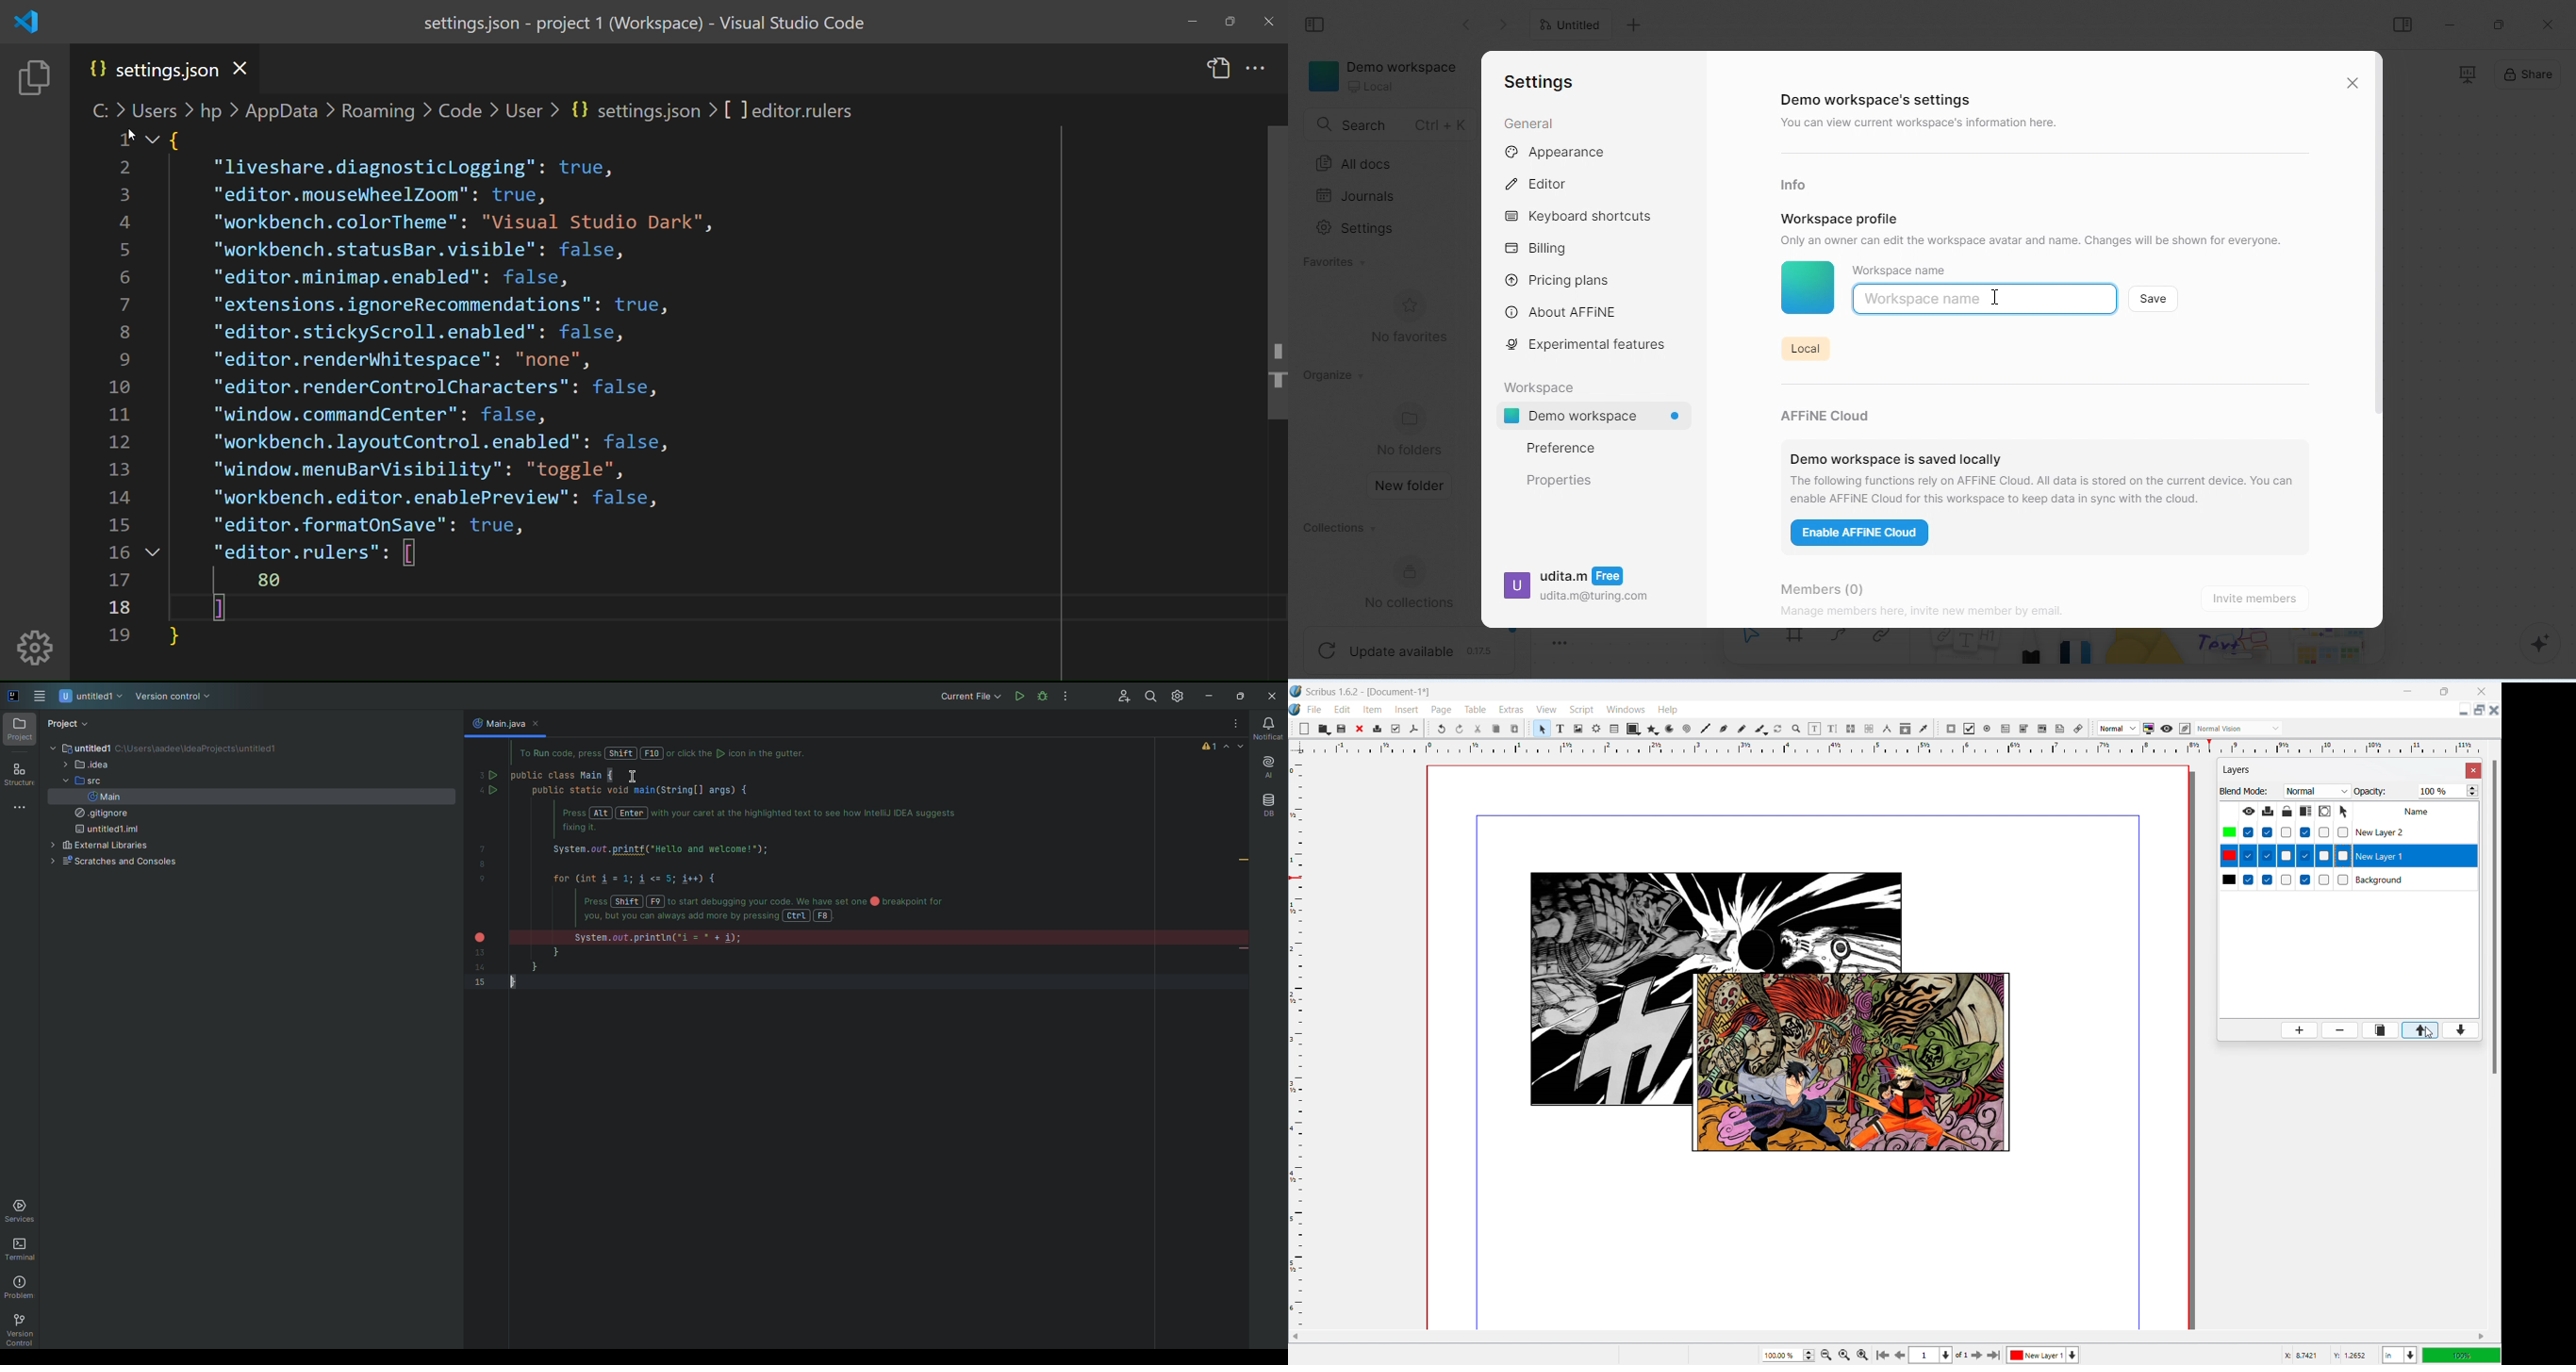 The width and height of the screenshot is (2576, 1372). What do you see at coordinates (1460, 729) in the screenshot?
I see `redo` at bounding box center [1460, 729].